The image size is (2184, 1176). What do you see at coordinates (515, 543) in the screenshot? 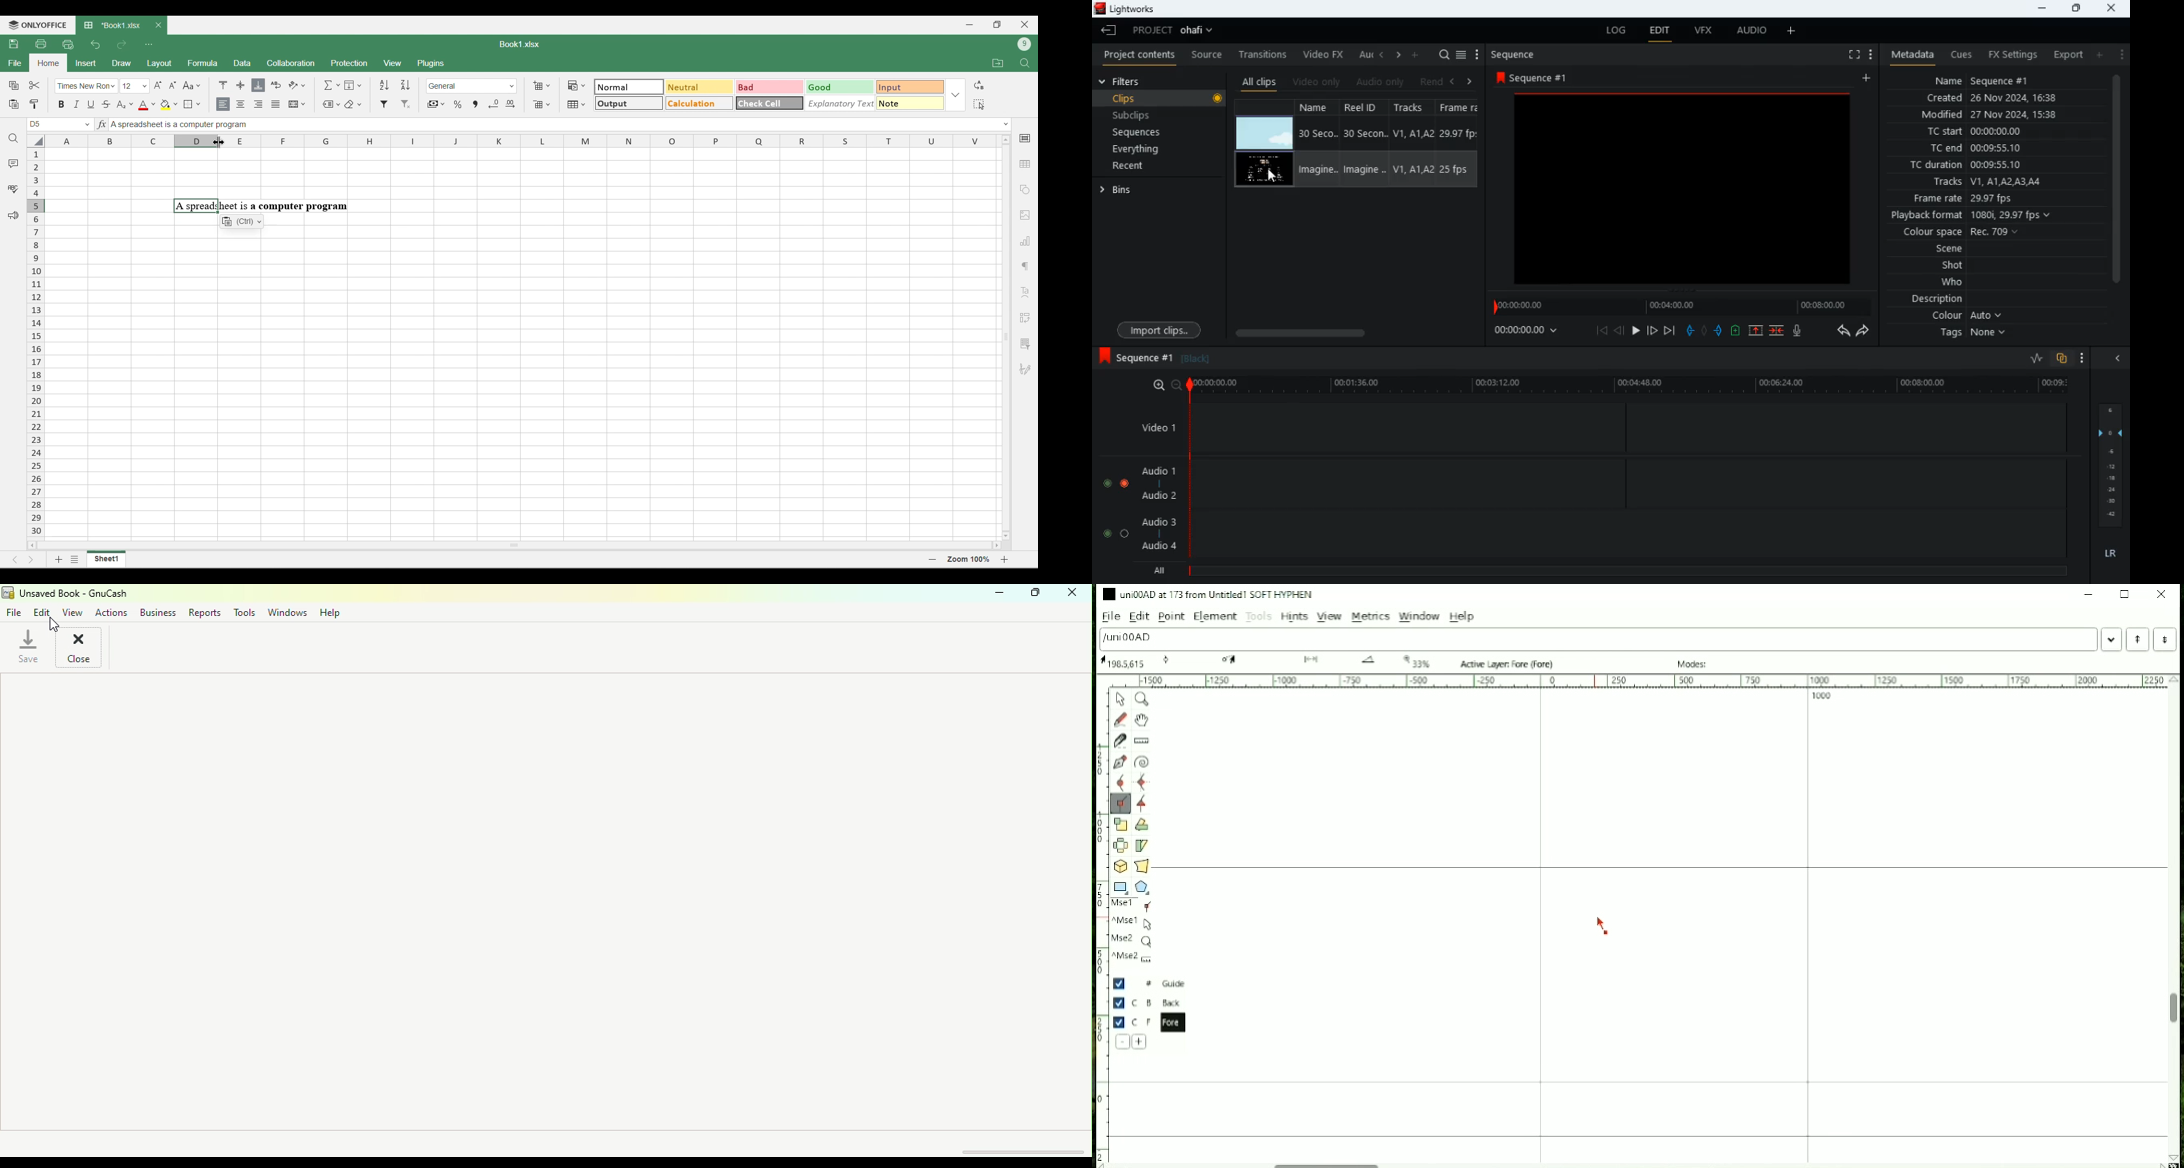
I see `Horizontal slide bar` at bounding box center [515, 543].